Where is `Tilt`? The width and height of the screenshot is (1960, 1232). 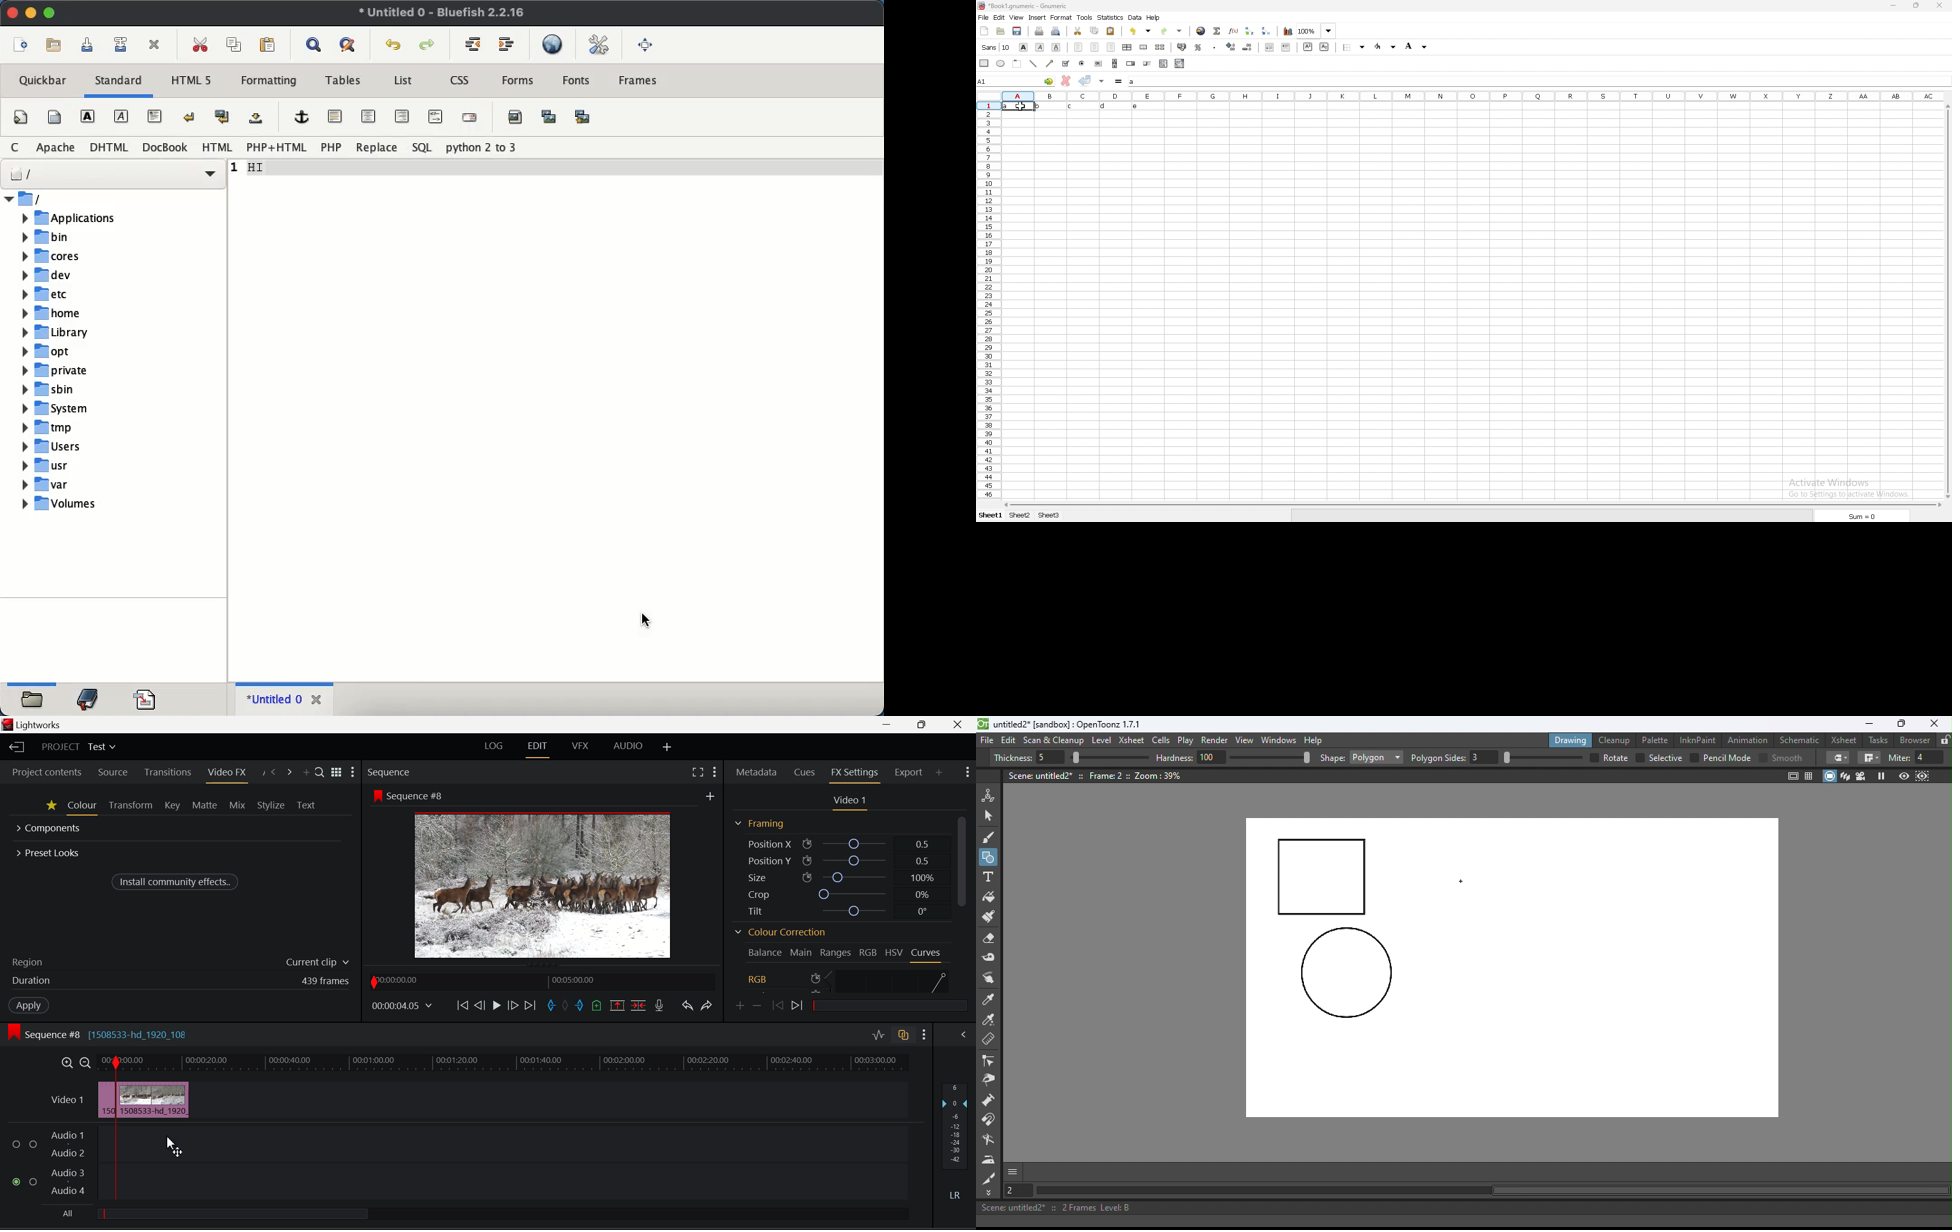 Tilt is located at coordinates (838, 910).